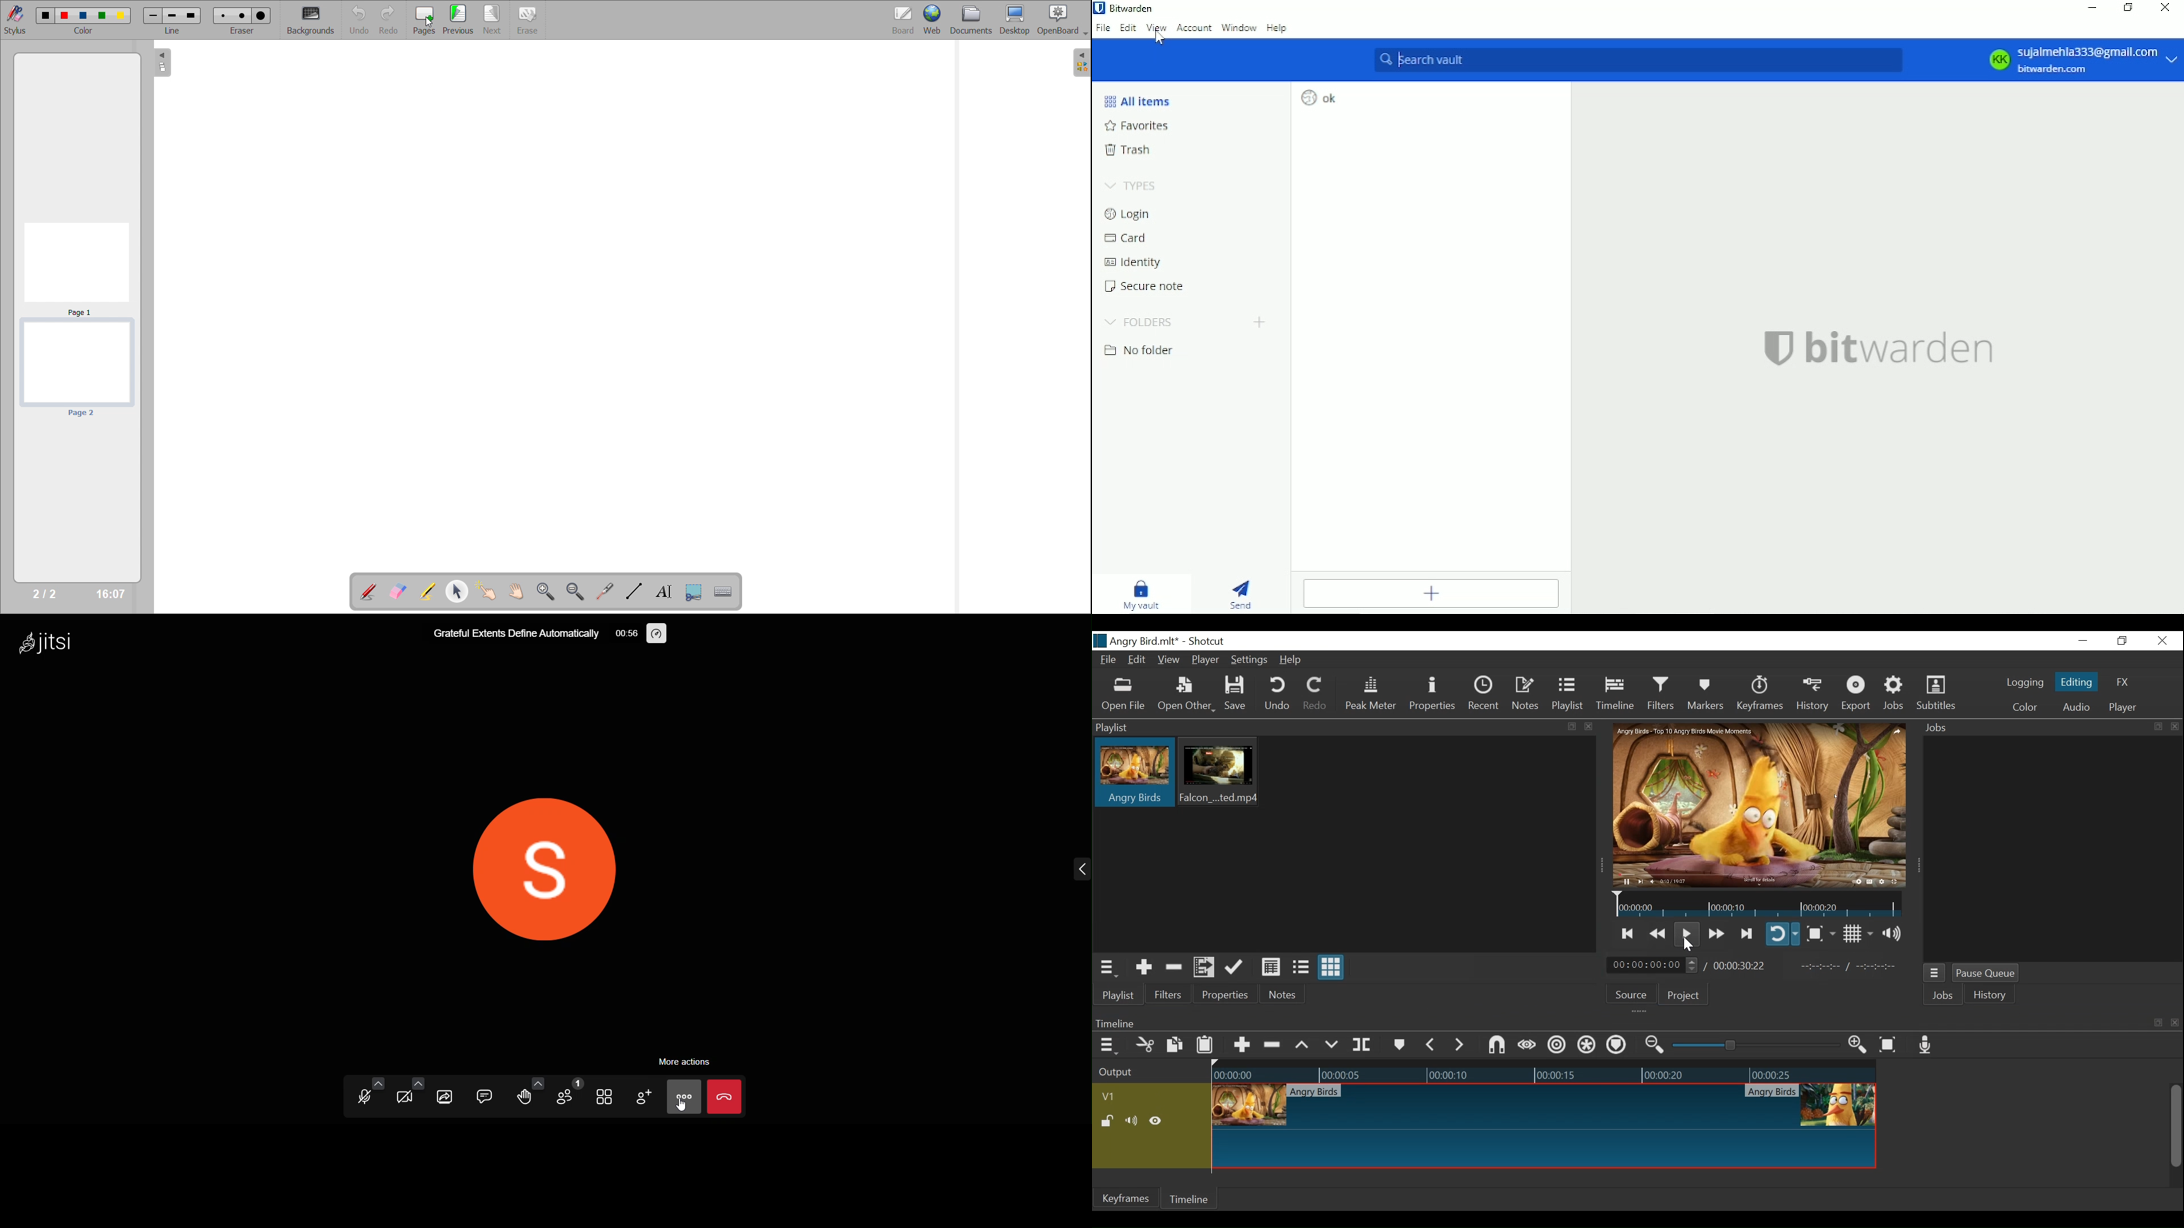  Describe the element at coordinates (1705, 695) in the screenshot. I see `Markers` at that location.